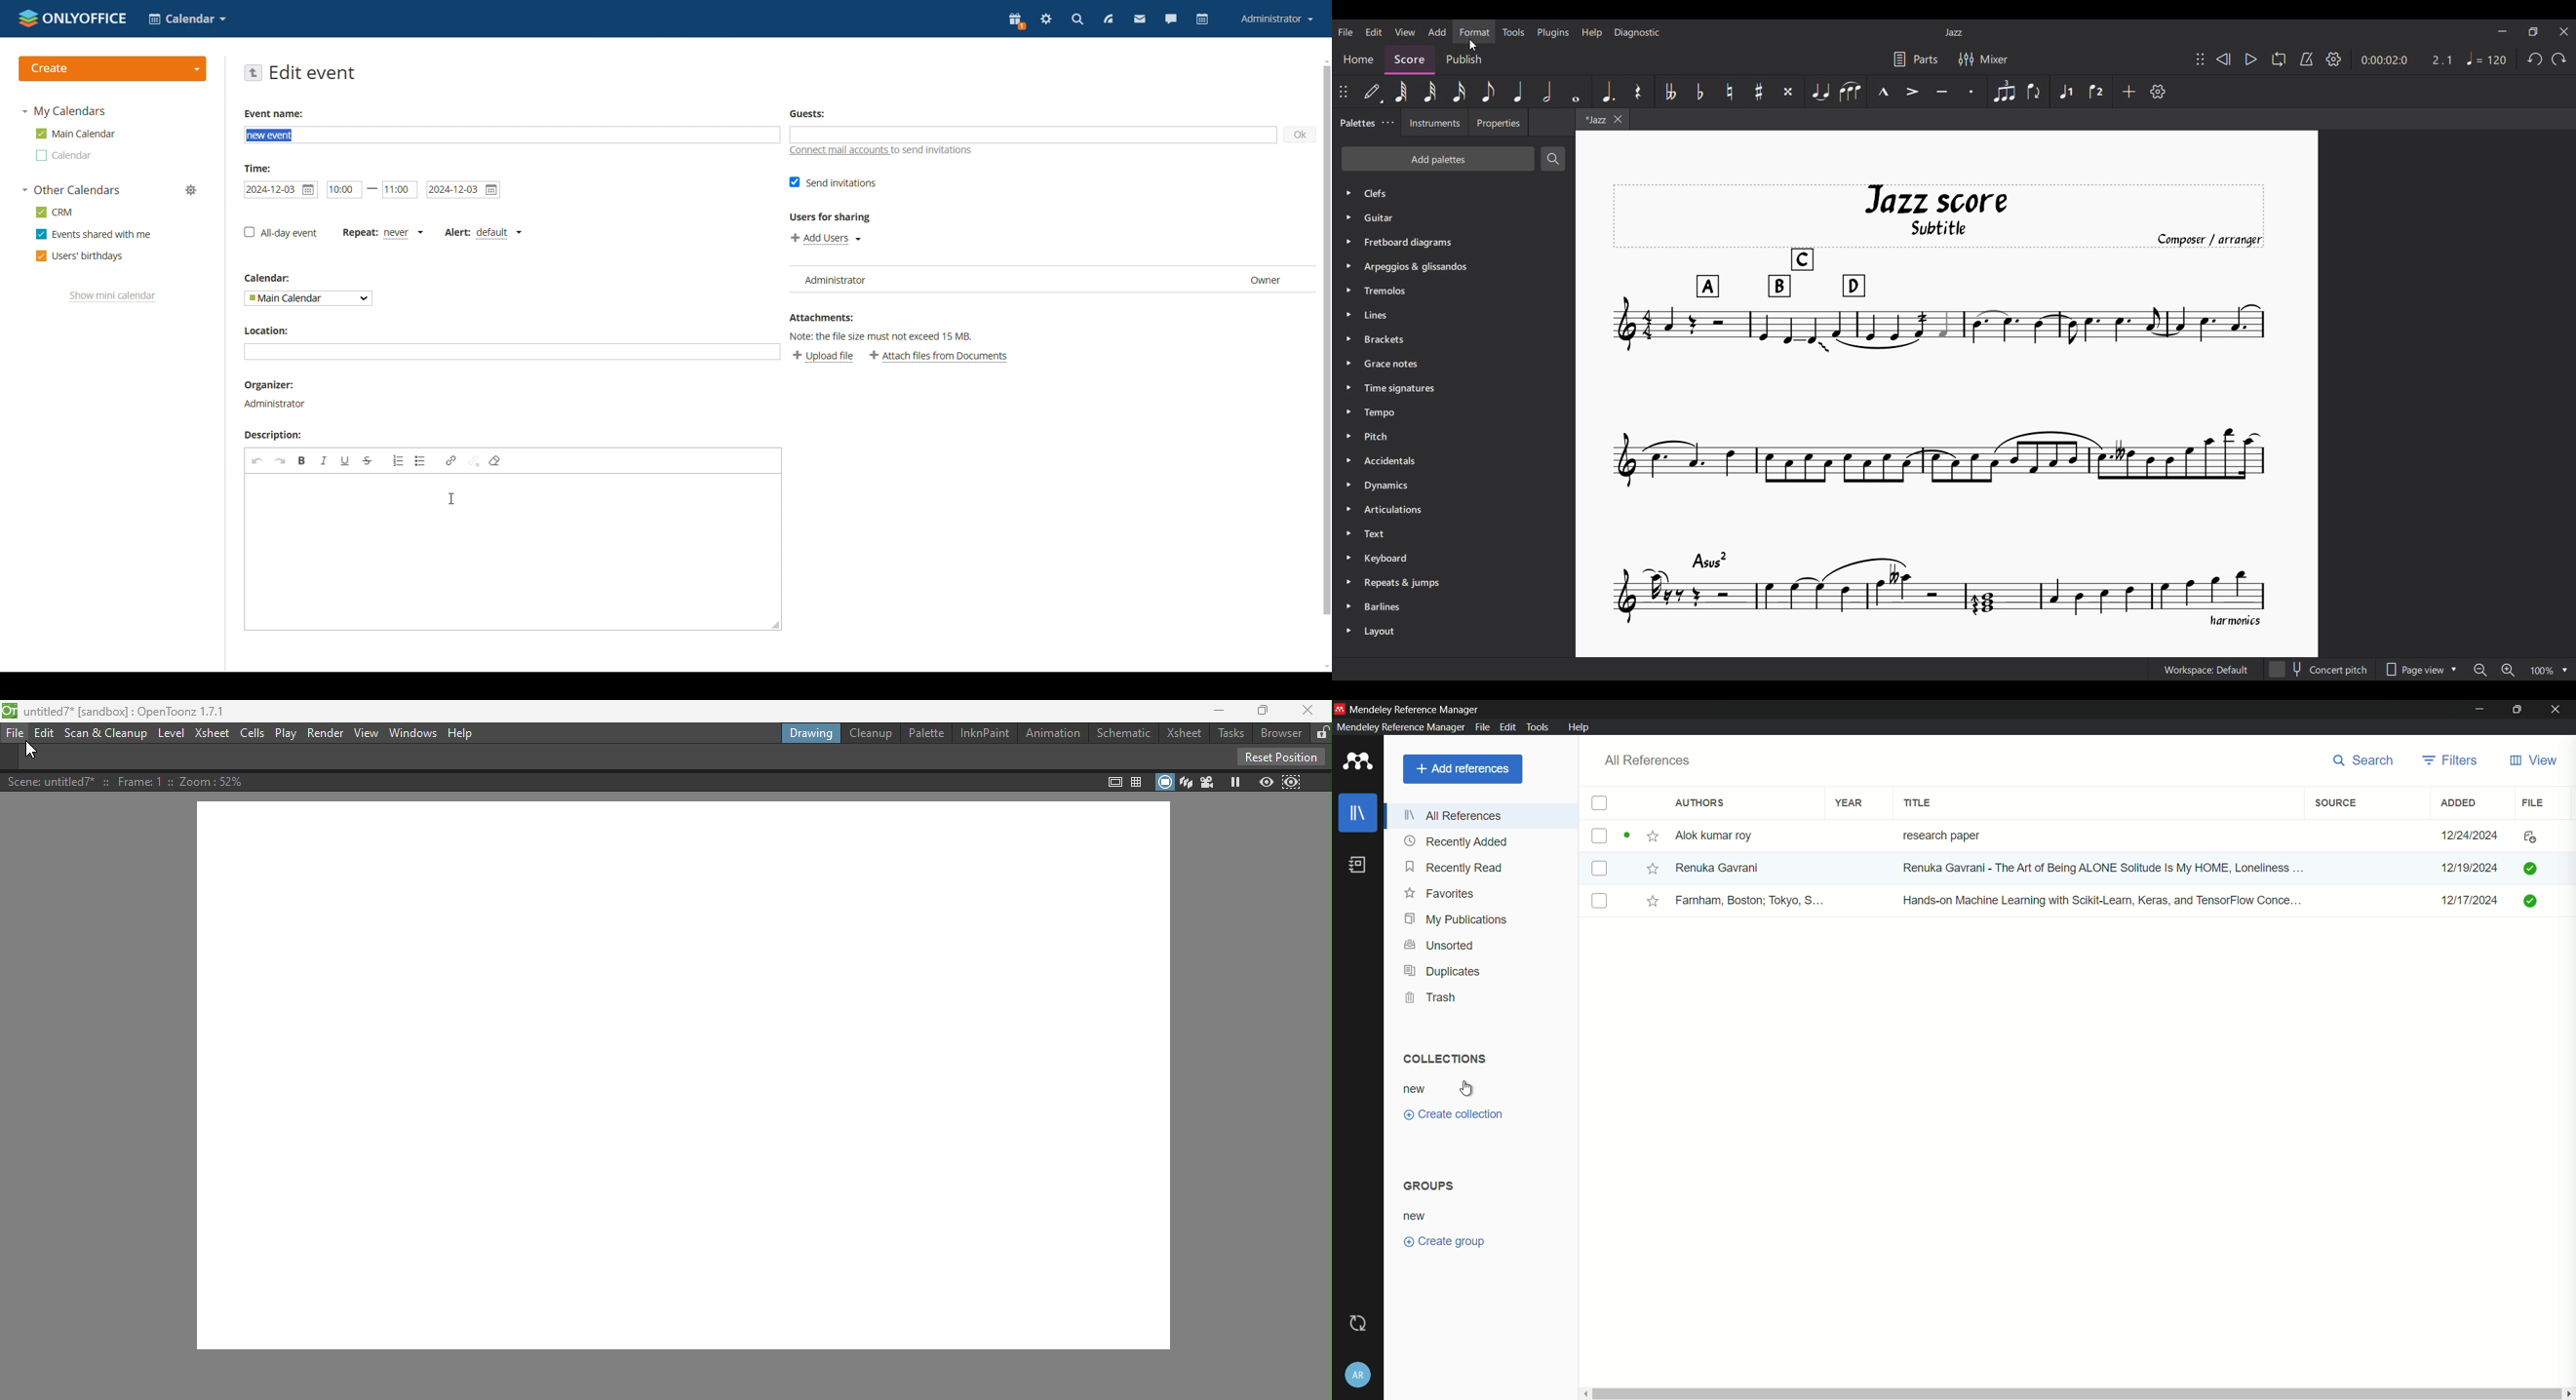  What do you see at coordinates (76, 133) in the screenshot?
I see `main calendar` at bounding box center [76, 133].